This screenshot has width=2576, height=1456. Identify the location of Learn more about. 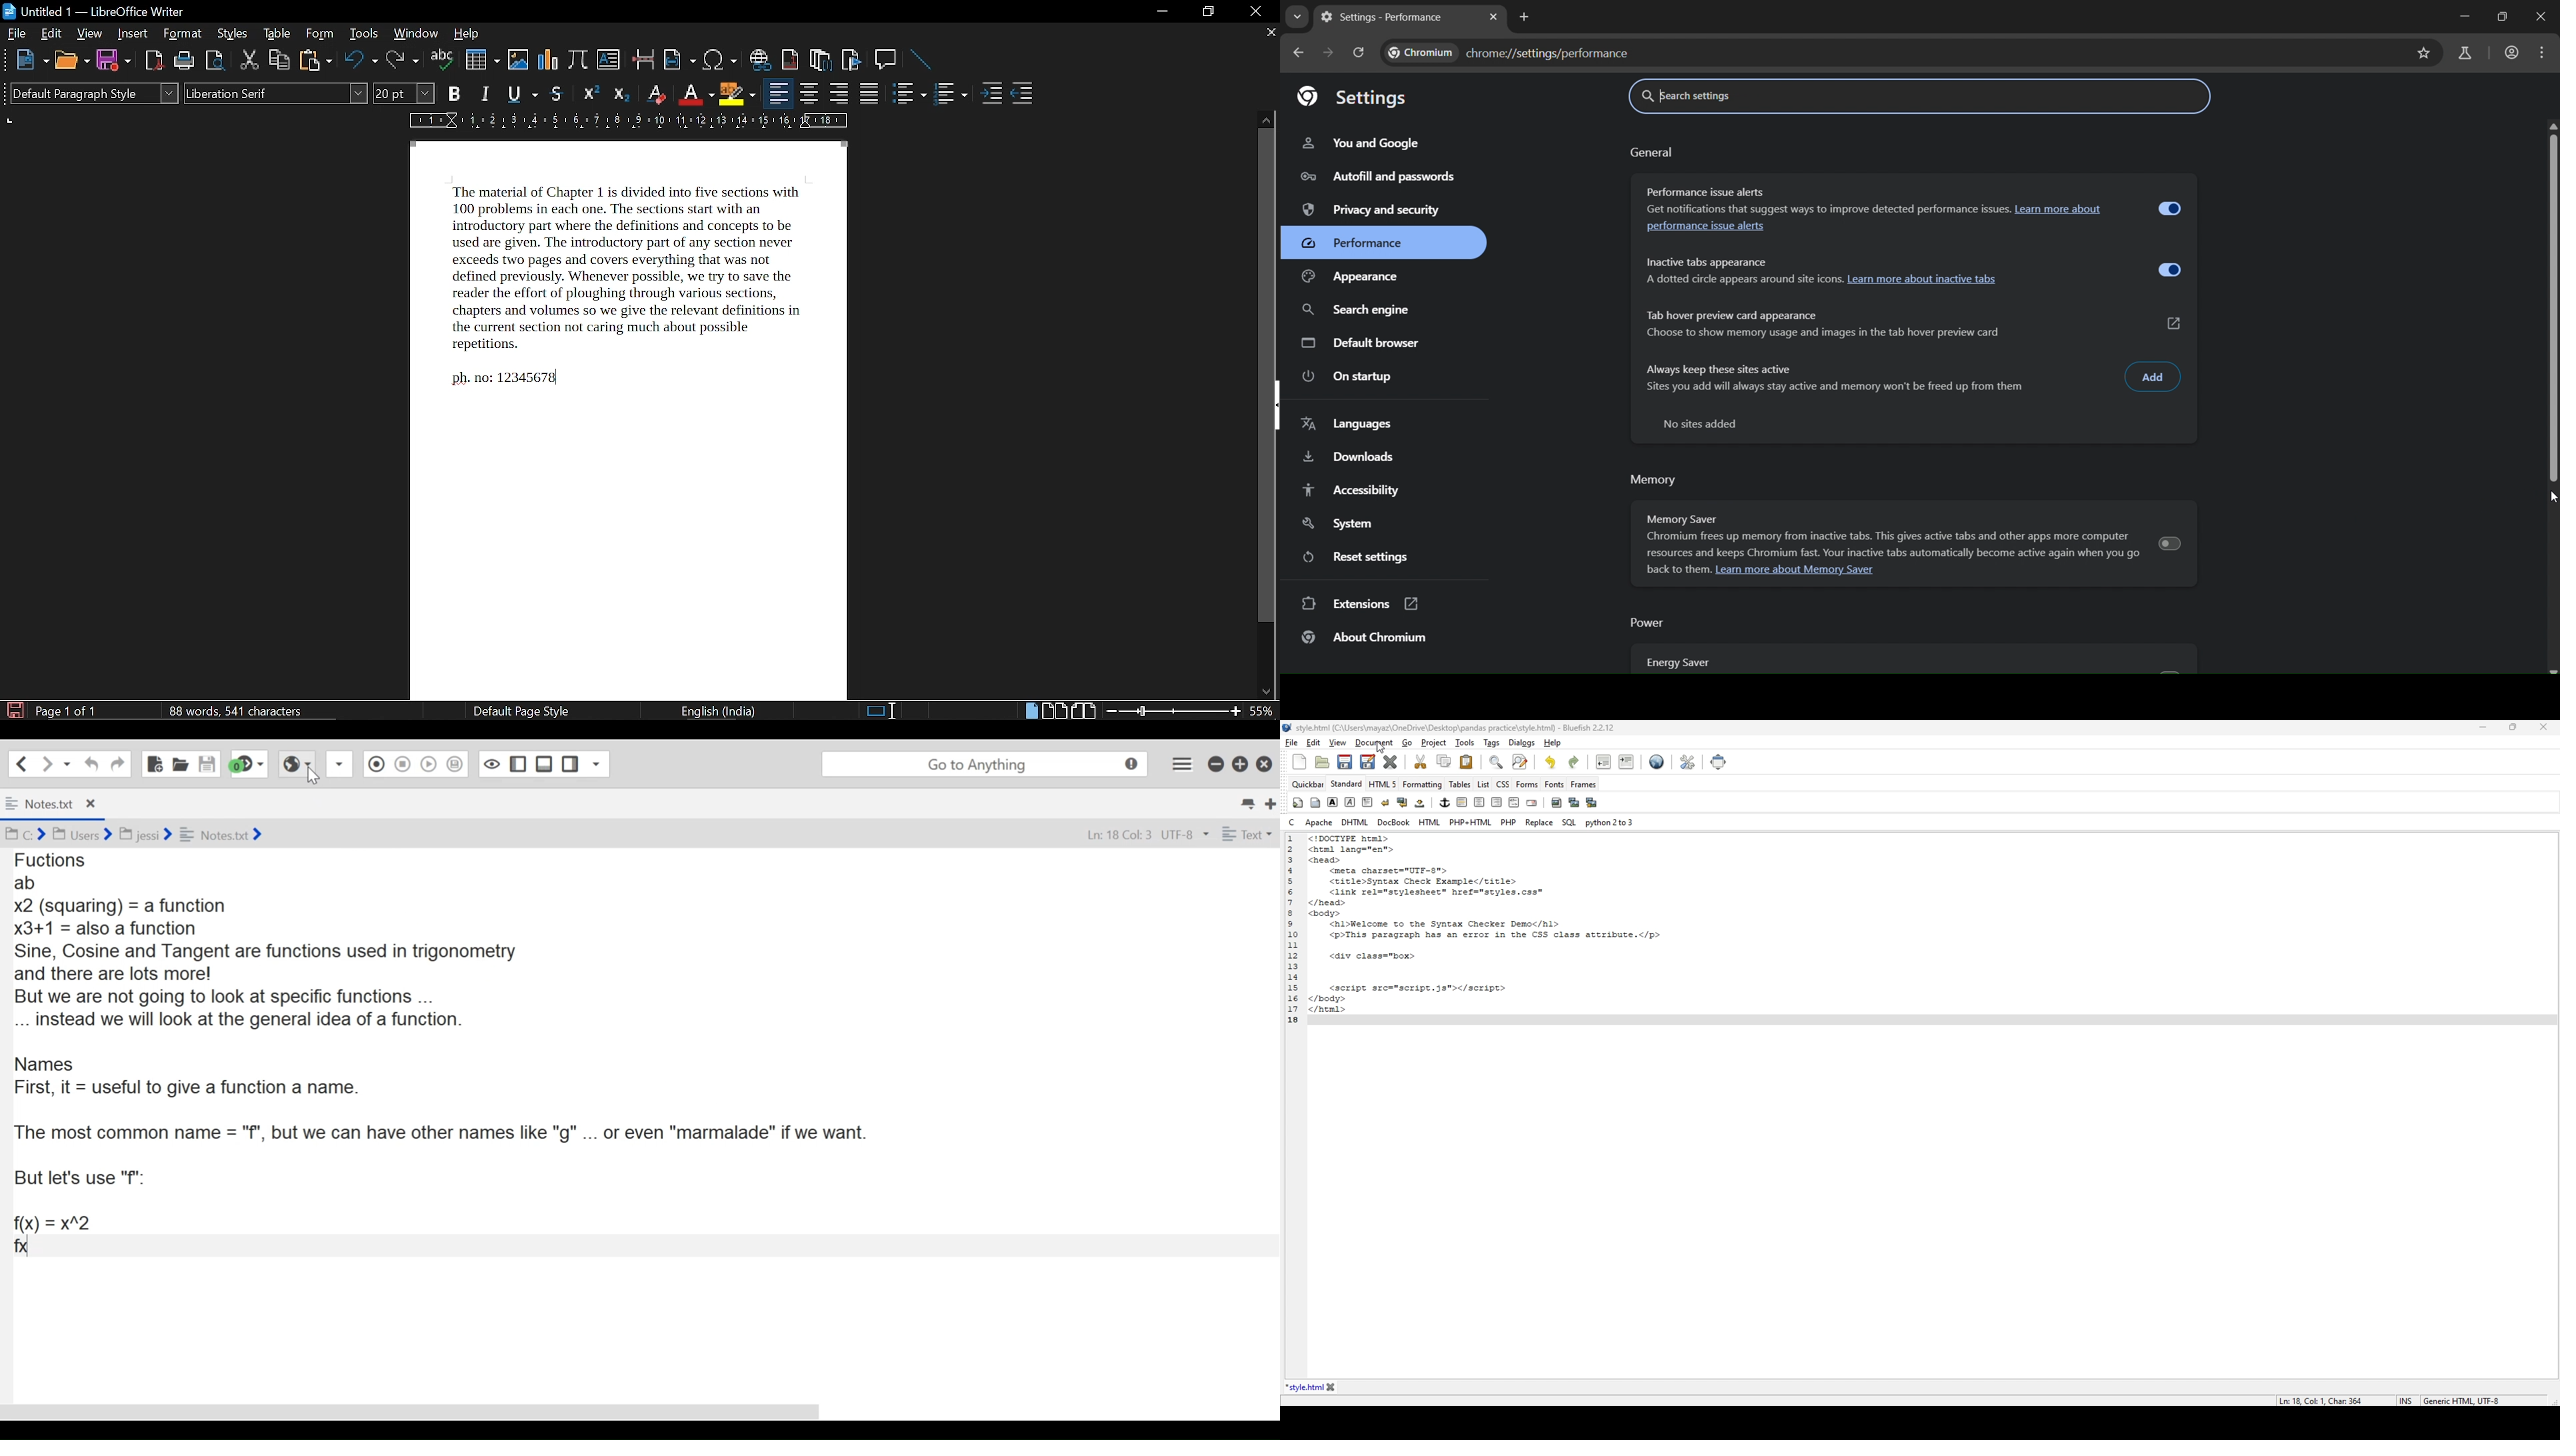
(2061, 209).